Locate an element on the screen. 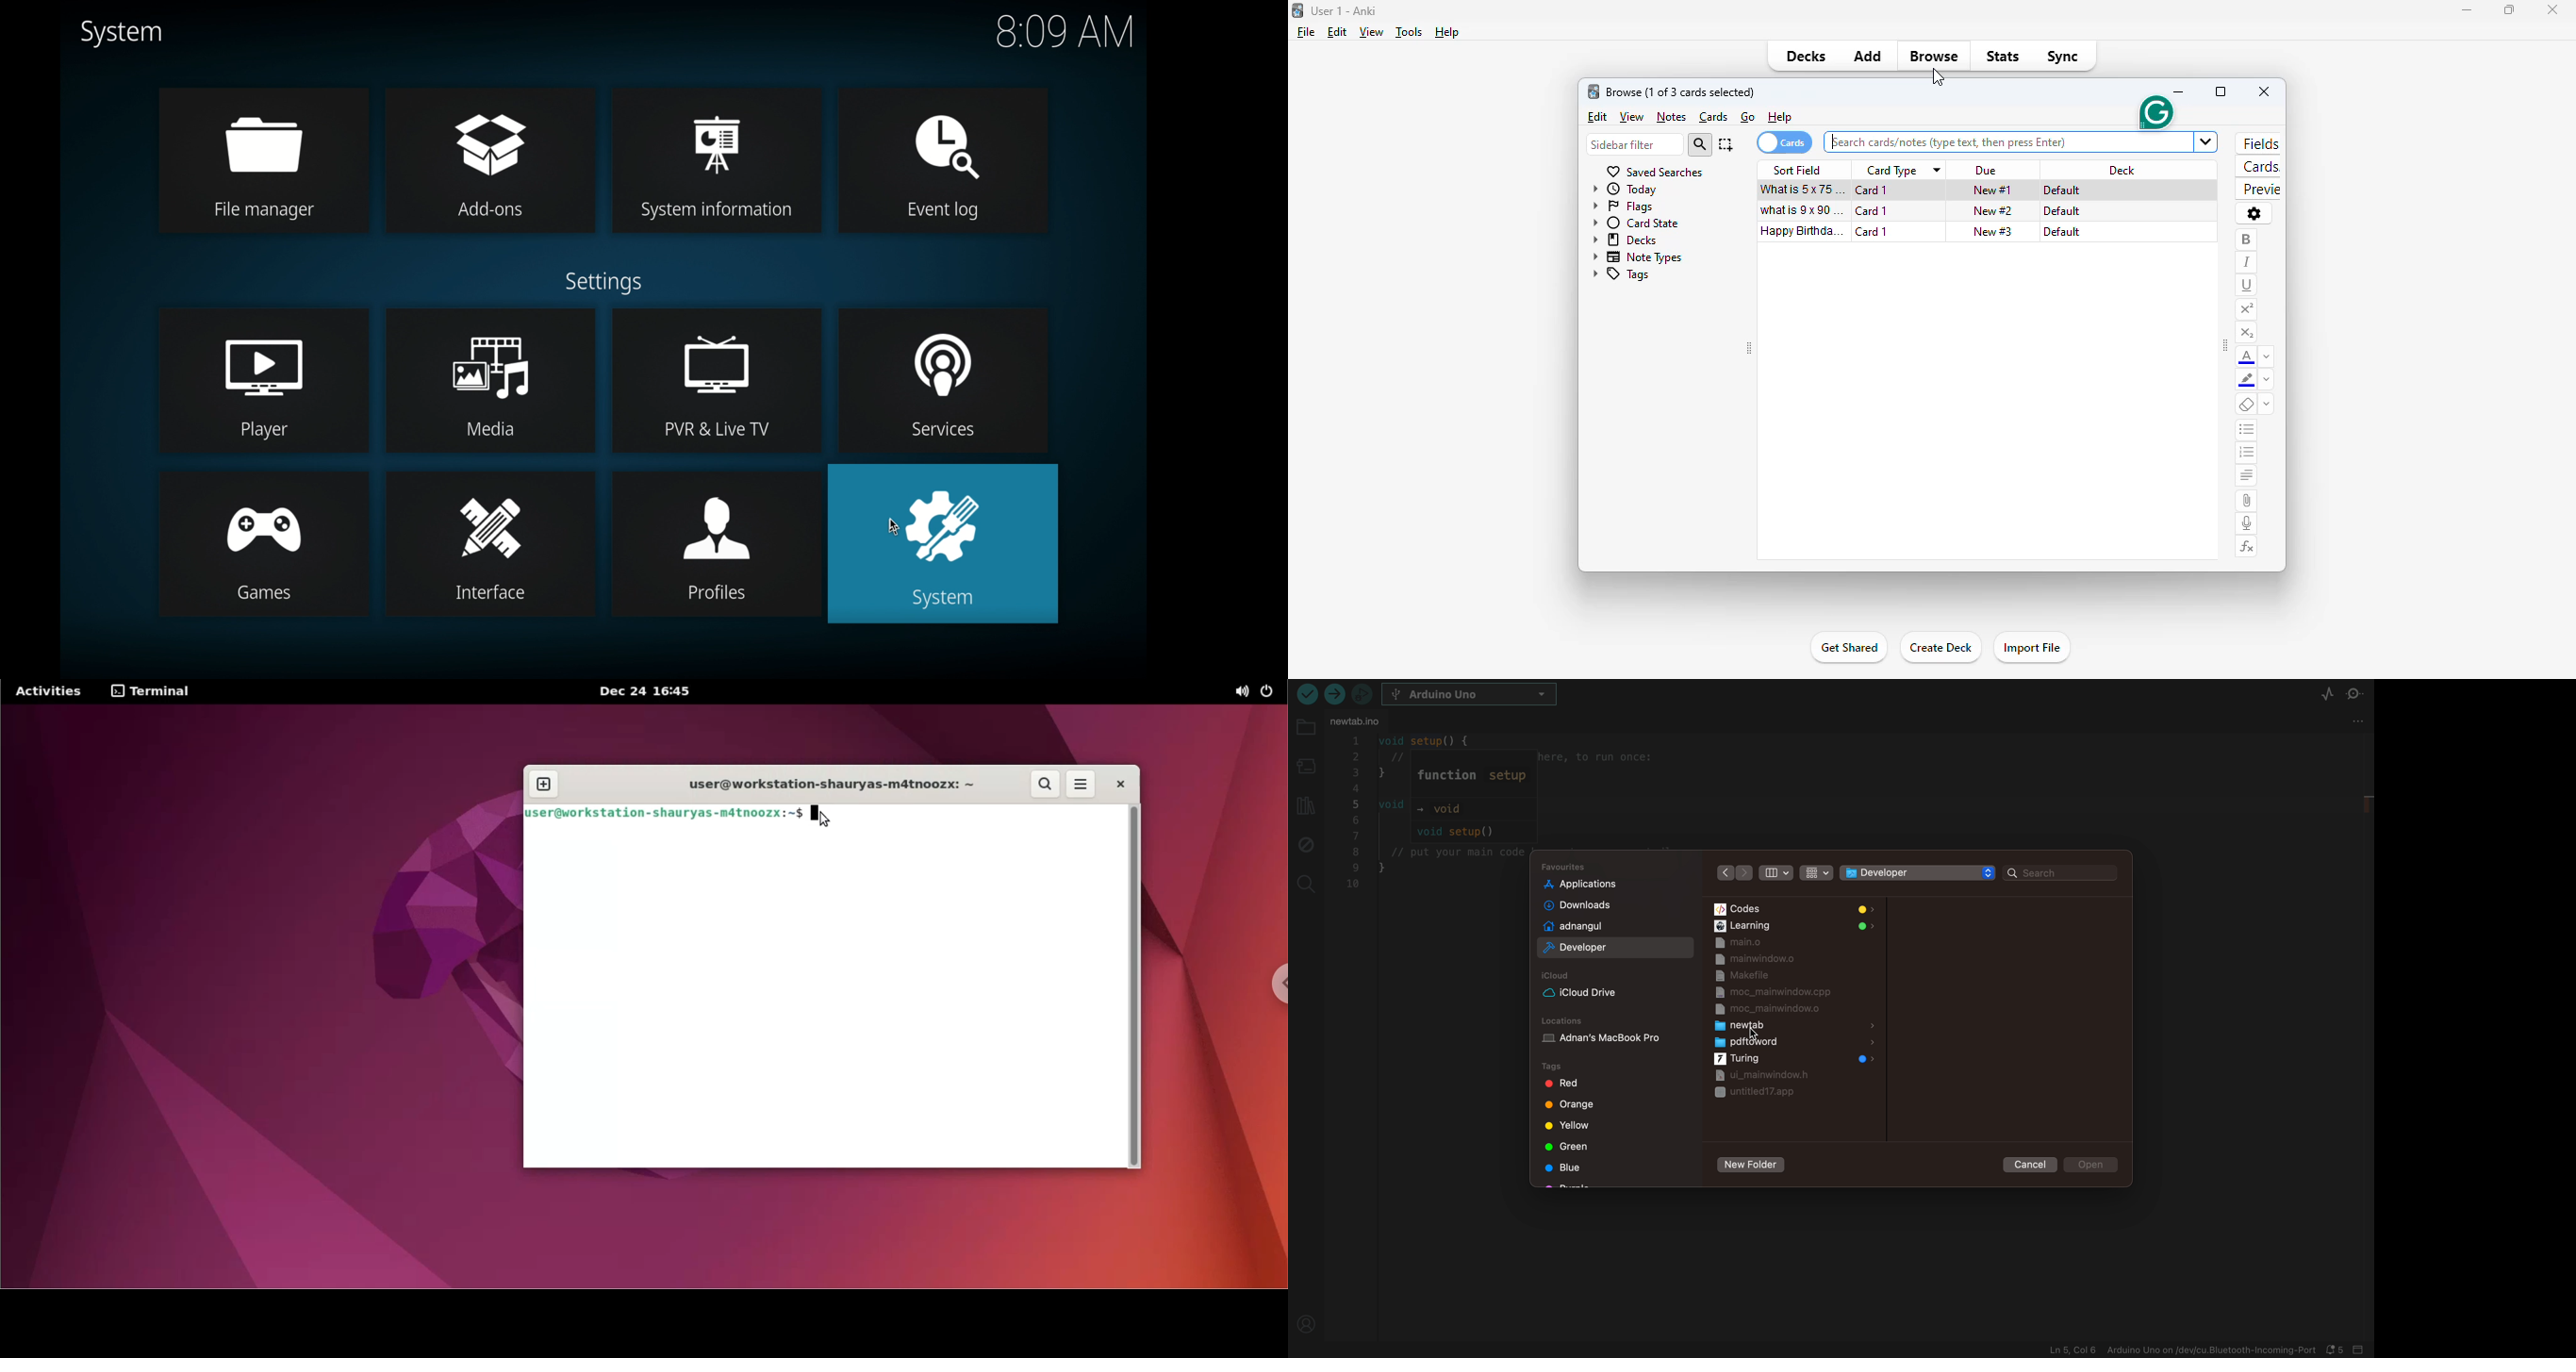 The width and height of the screenshot is (2576, 1372). debug is located at coordinates (1305, 843).